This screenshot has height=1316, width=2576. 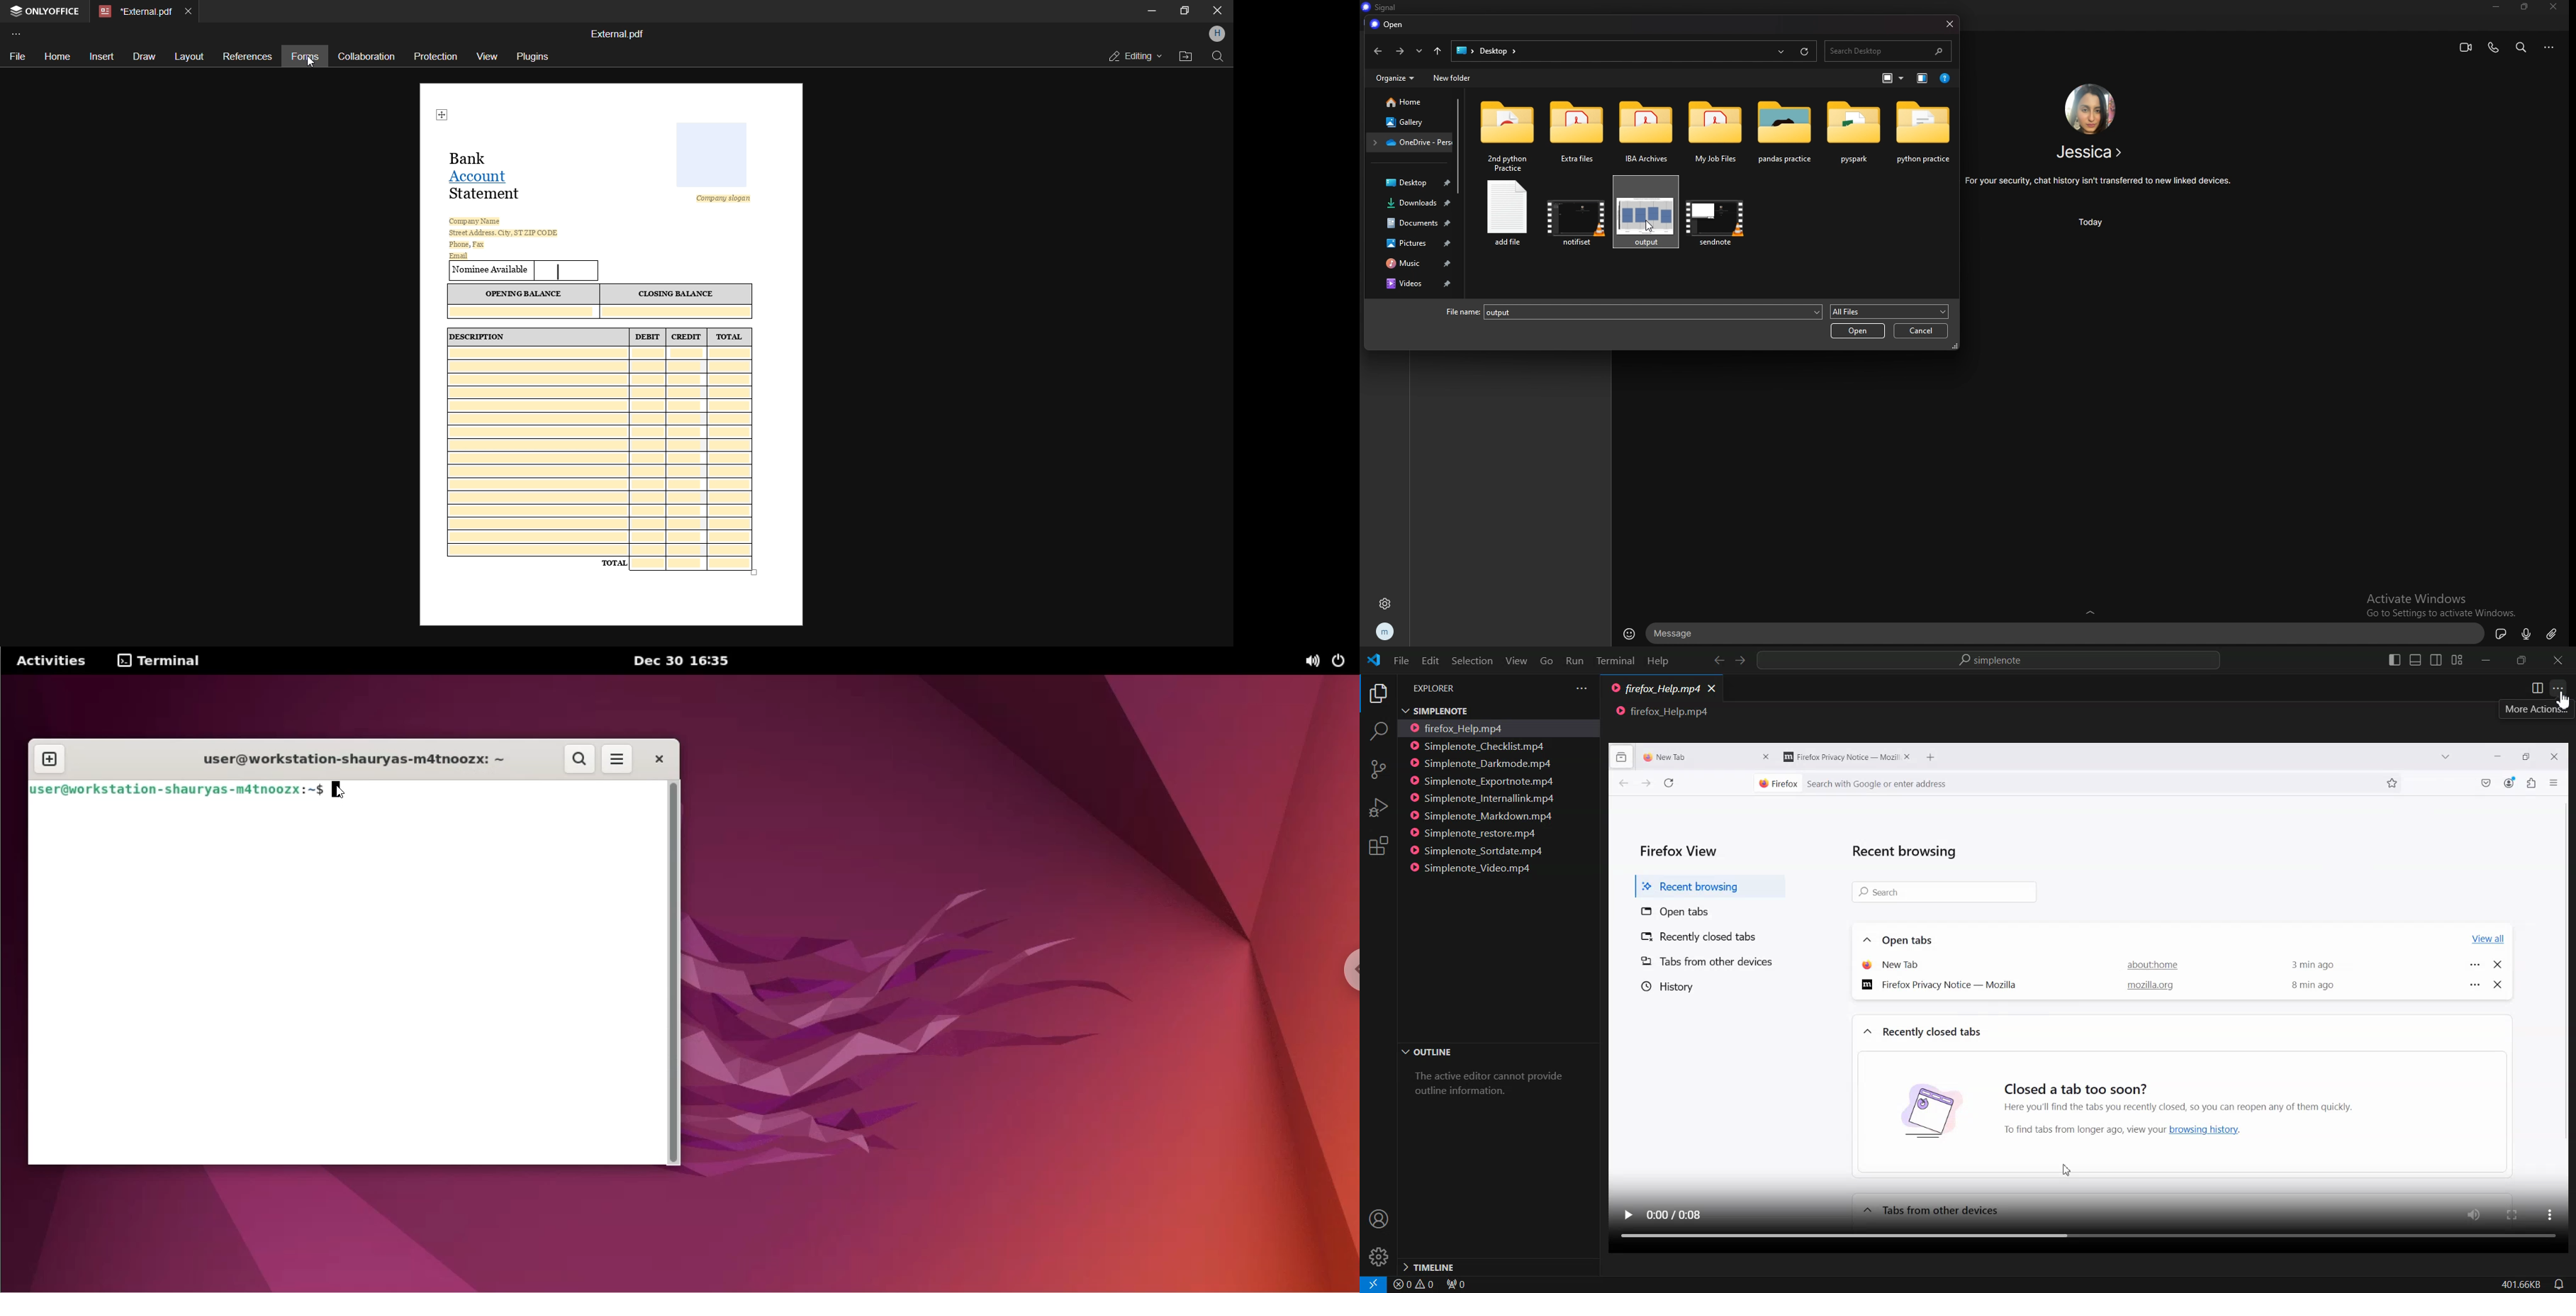 What do you see at coordinates (2148, 967) in the screenshot?
I see `about:home` at bounding box center [2148, 967].